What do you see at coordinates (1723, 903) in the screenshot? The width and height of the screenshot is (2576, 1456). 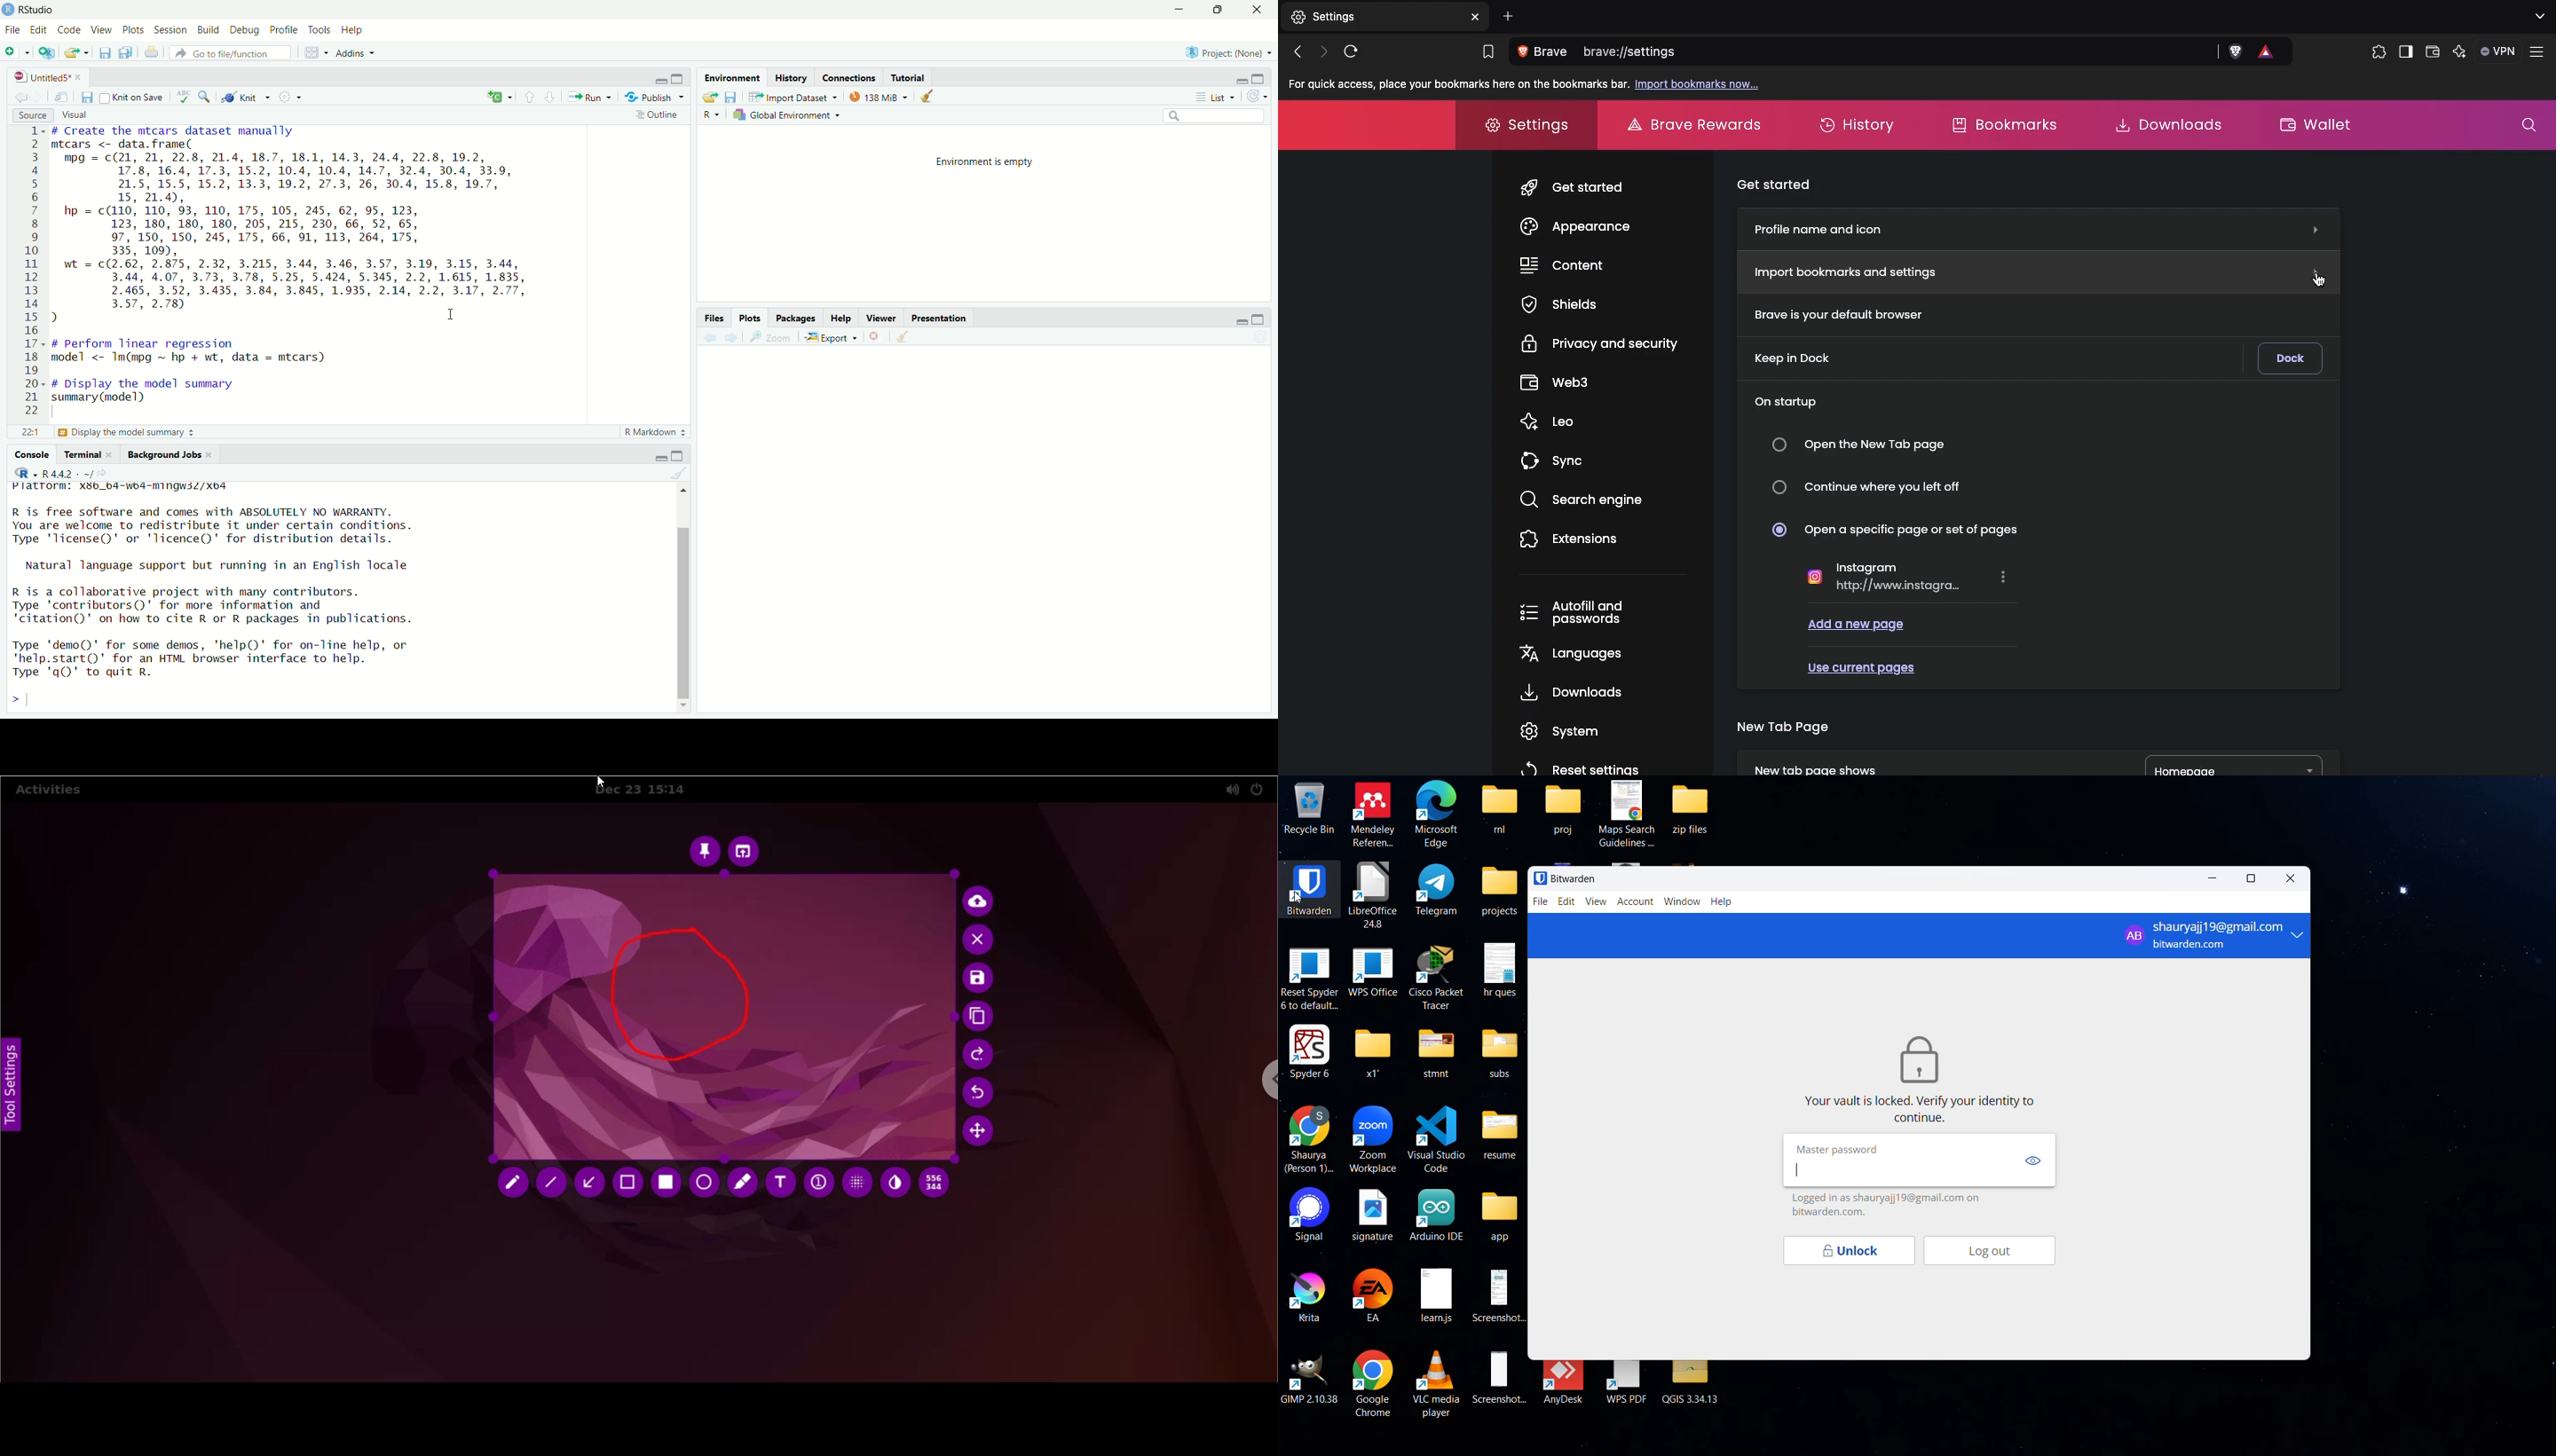 I see `help` at bounding box center [1723, 903].